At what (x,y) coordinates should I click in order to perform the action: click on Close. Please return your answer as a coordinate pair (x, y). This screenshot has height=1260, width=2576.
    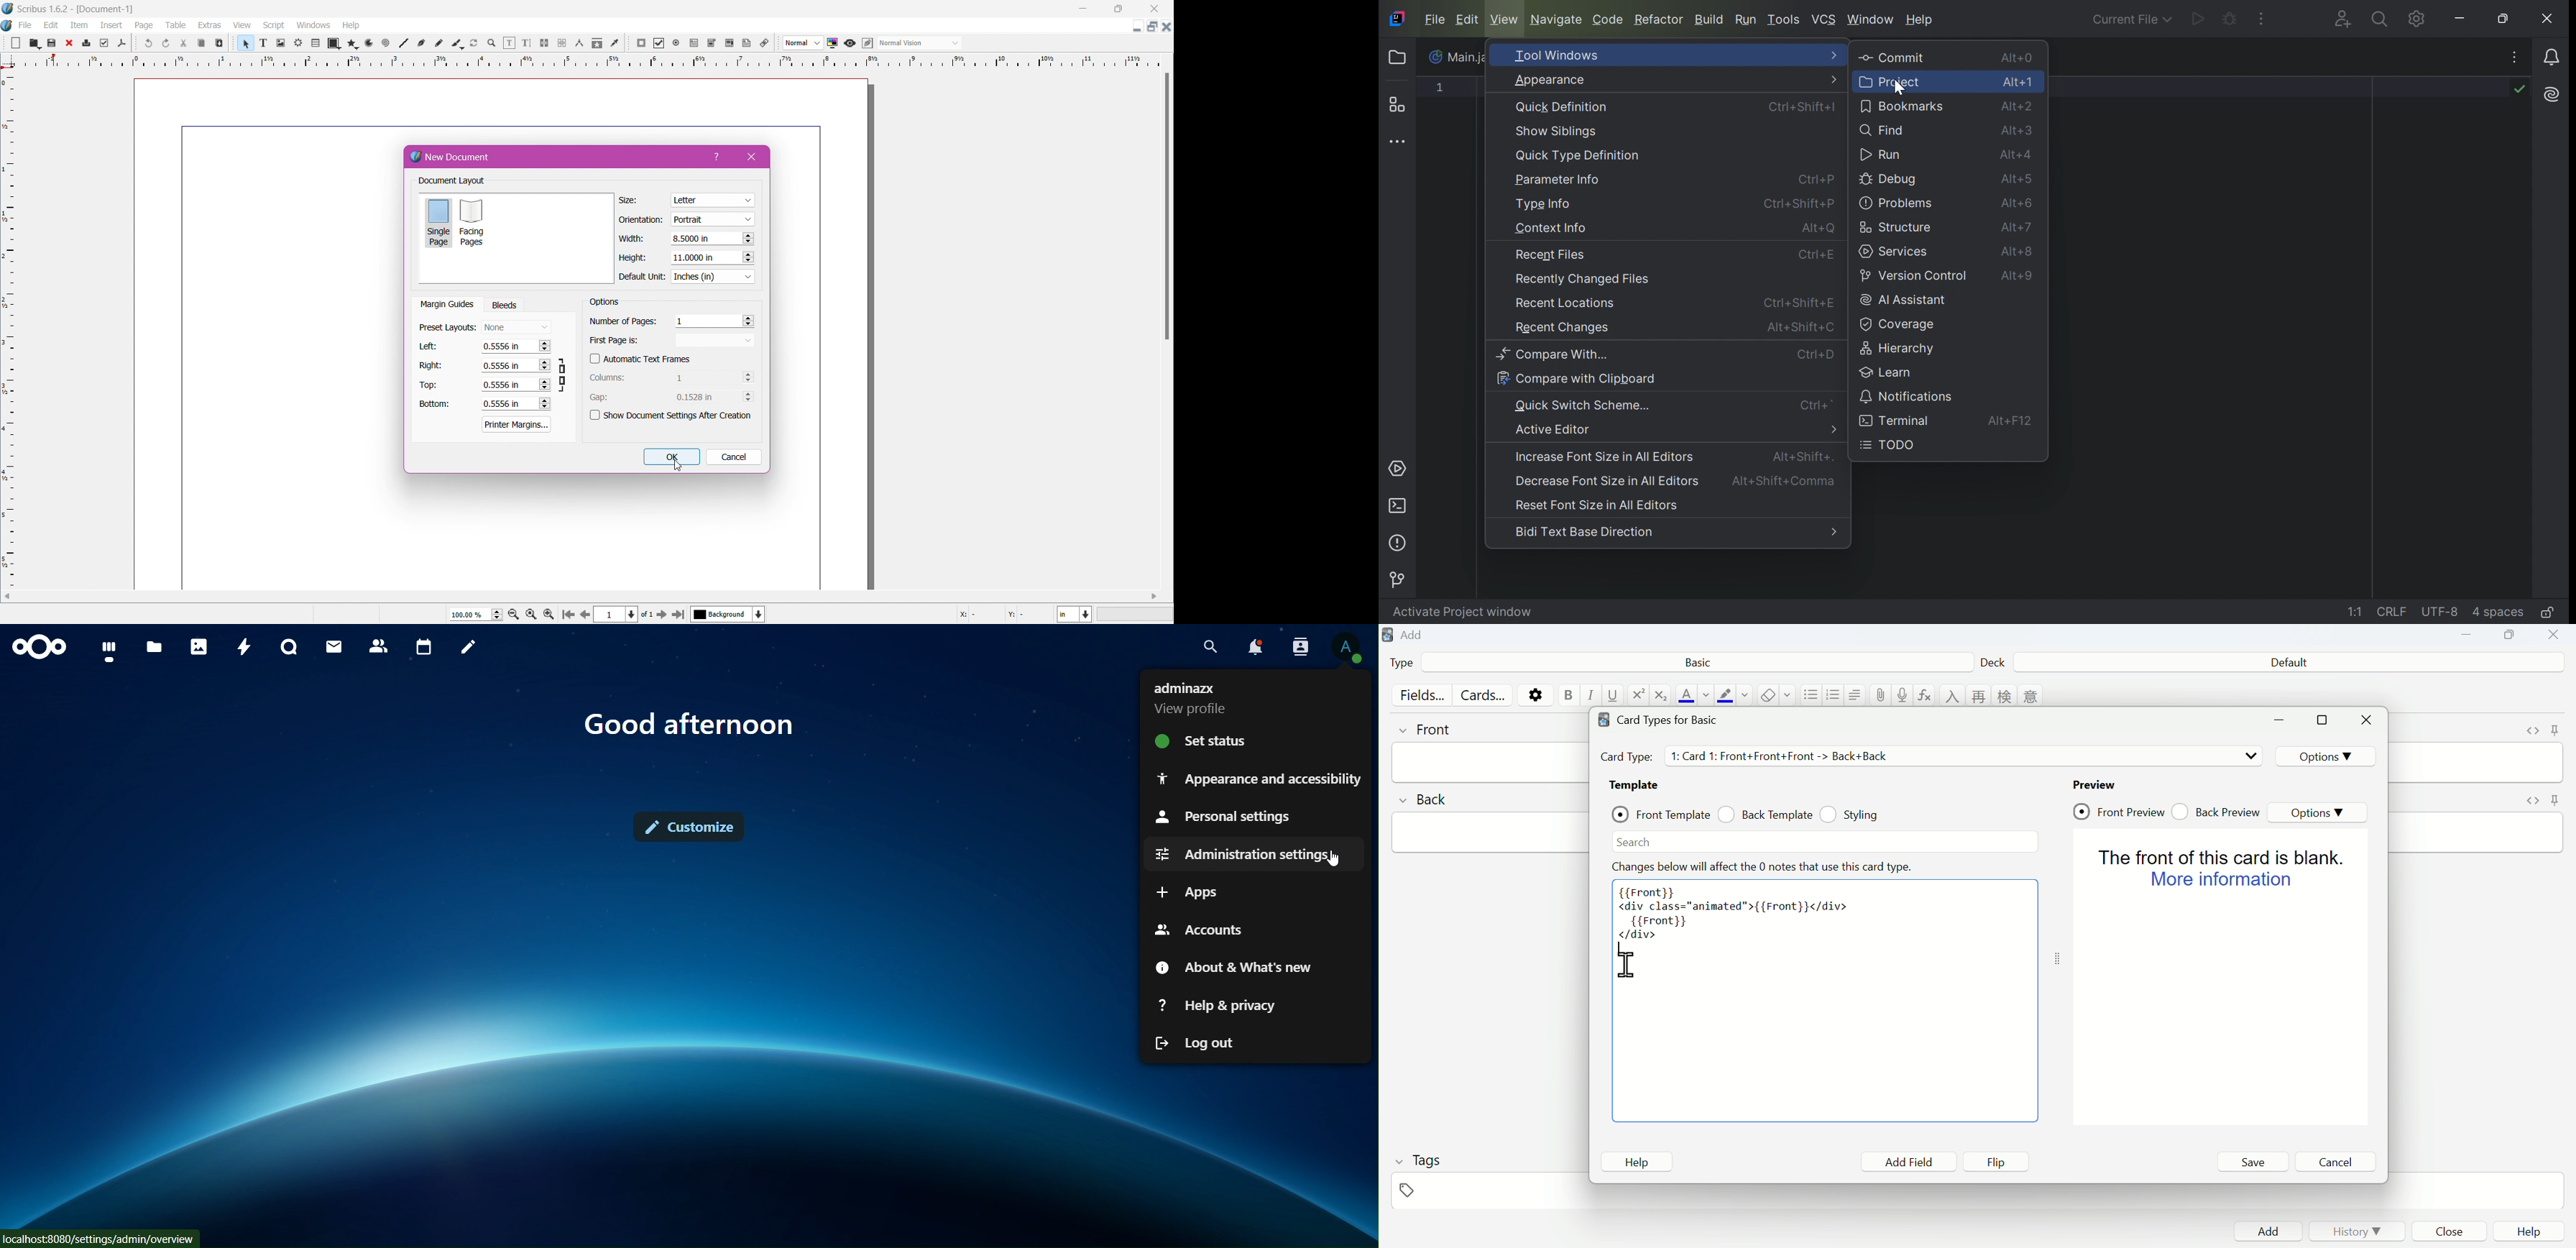
    Looking at the image, I should click on (2367, 721).